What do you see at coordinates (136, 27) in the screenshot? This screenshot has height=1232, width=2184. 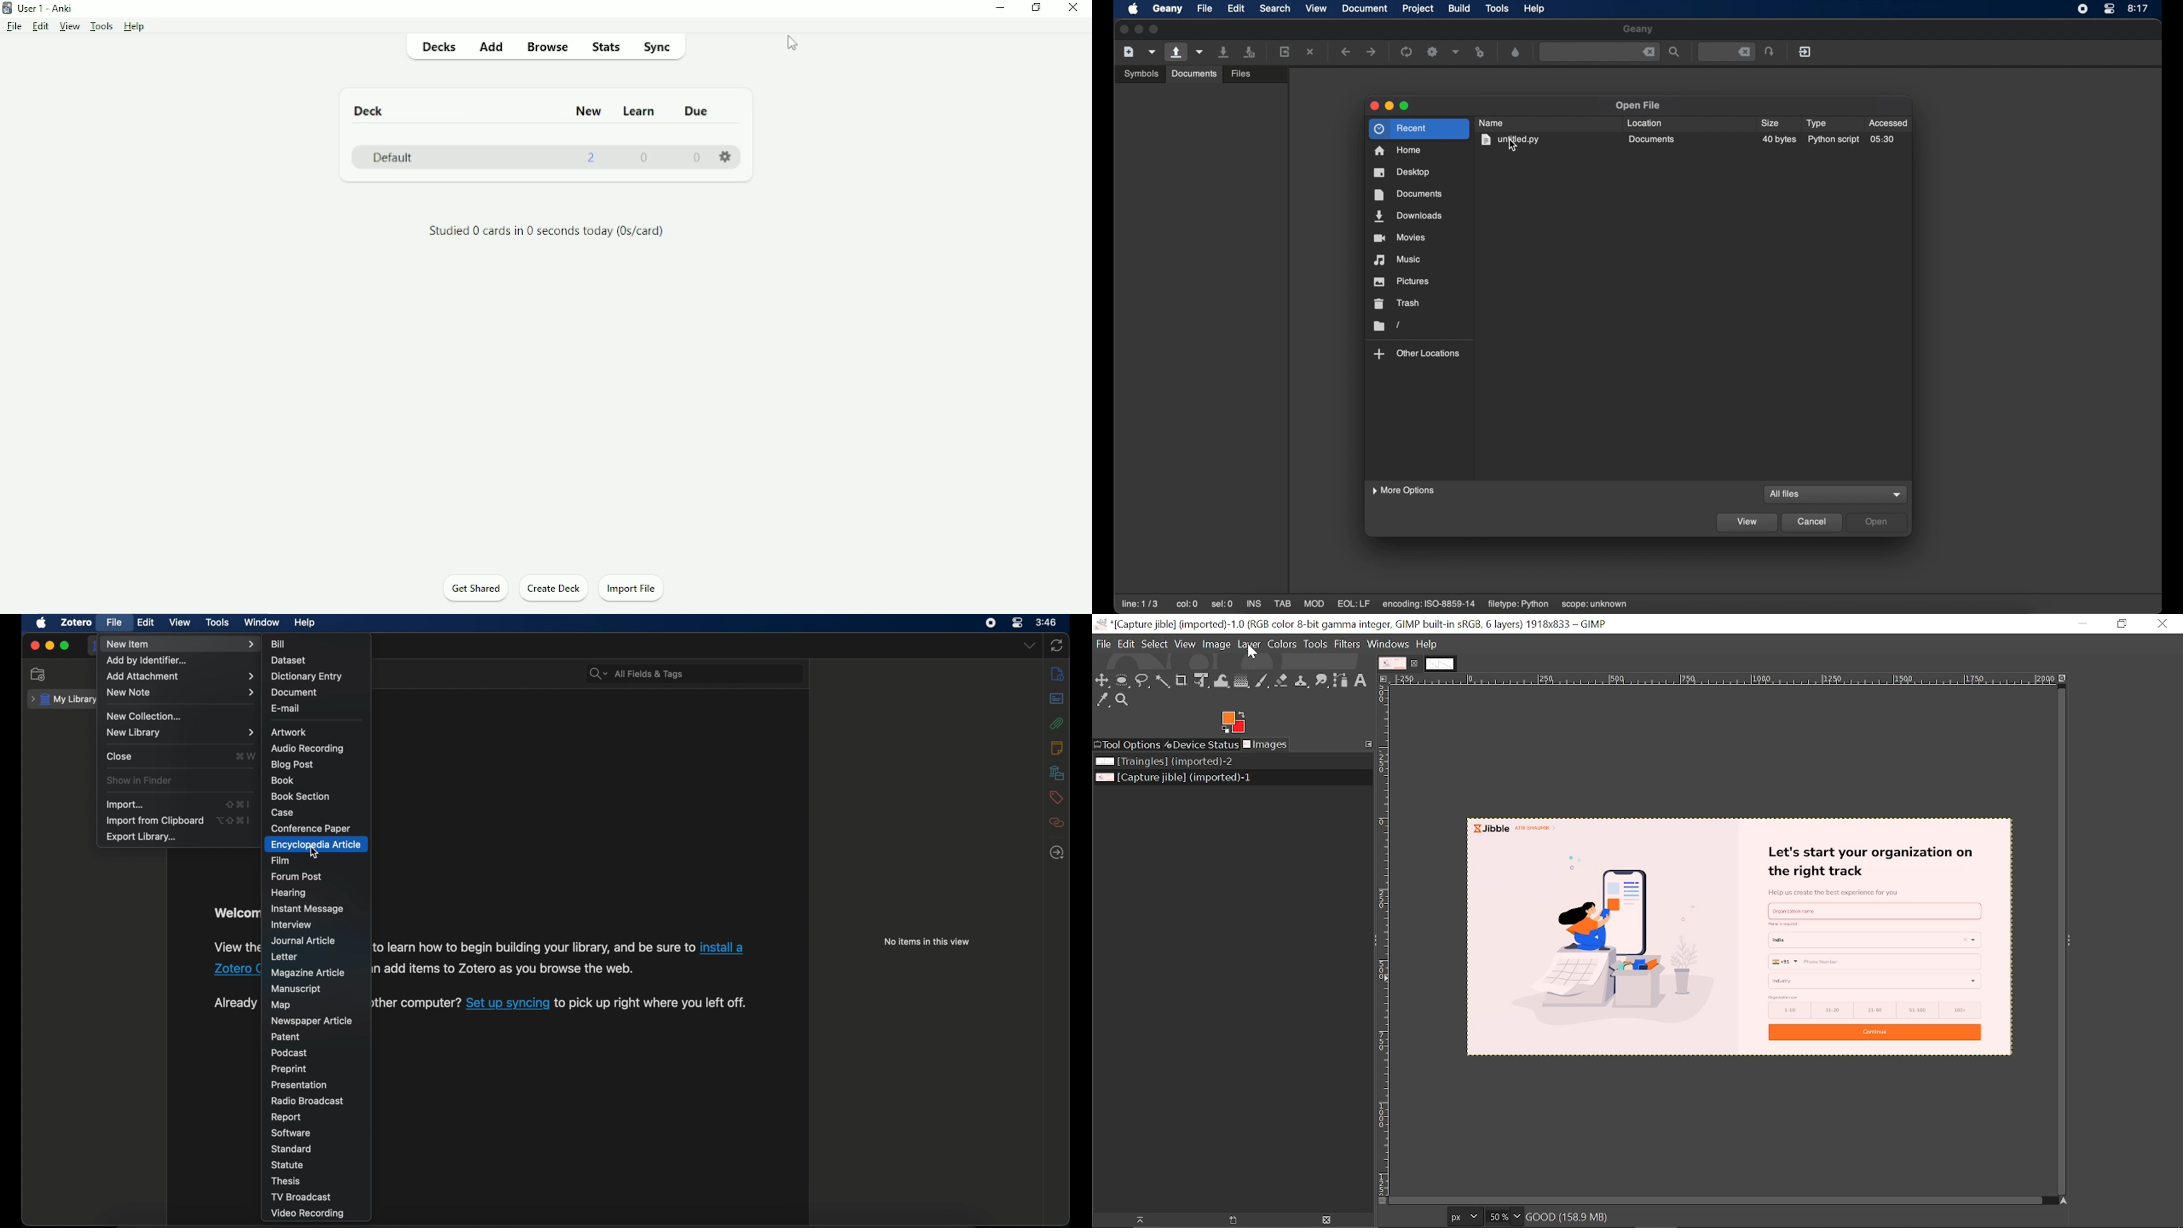 I see `Help` at bounding box center [136, 27].